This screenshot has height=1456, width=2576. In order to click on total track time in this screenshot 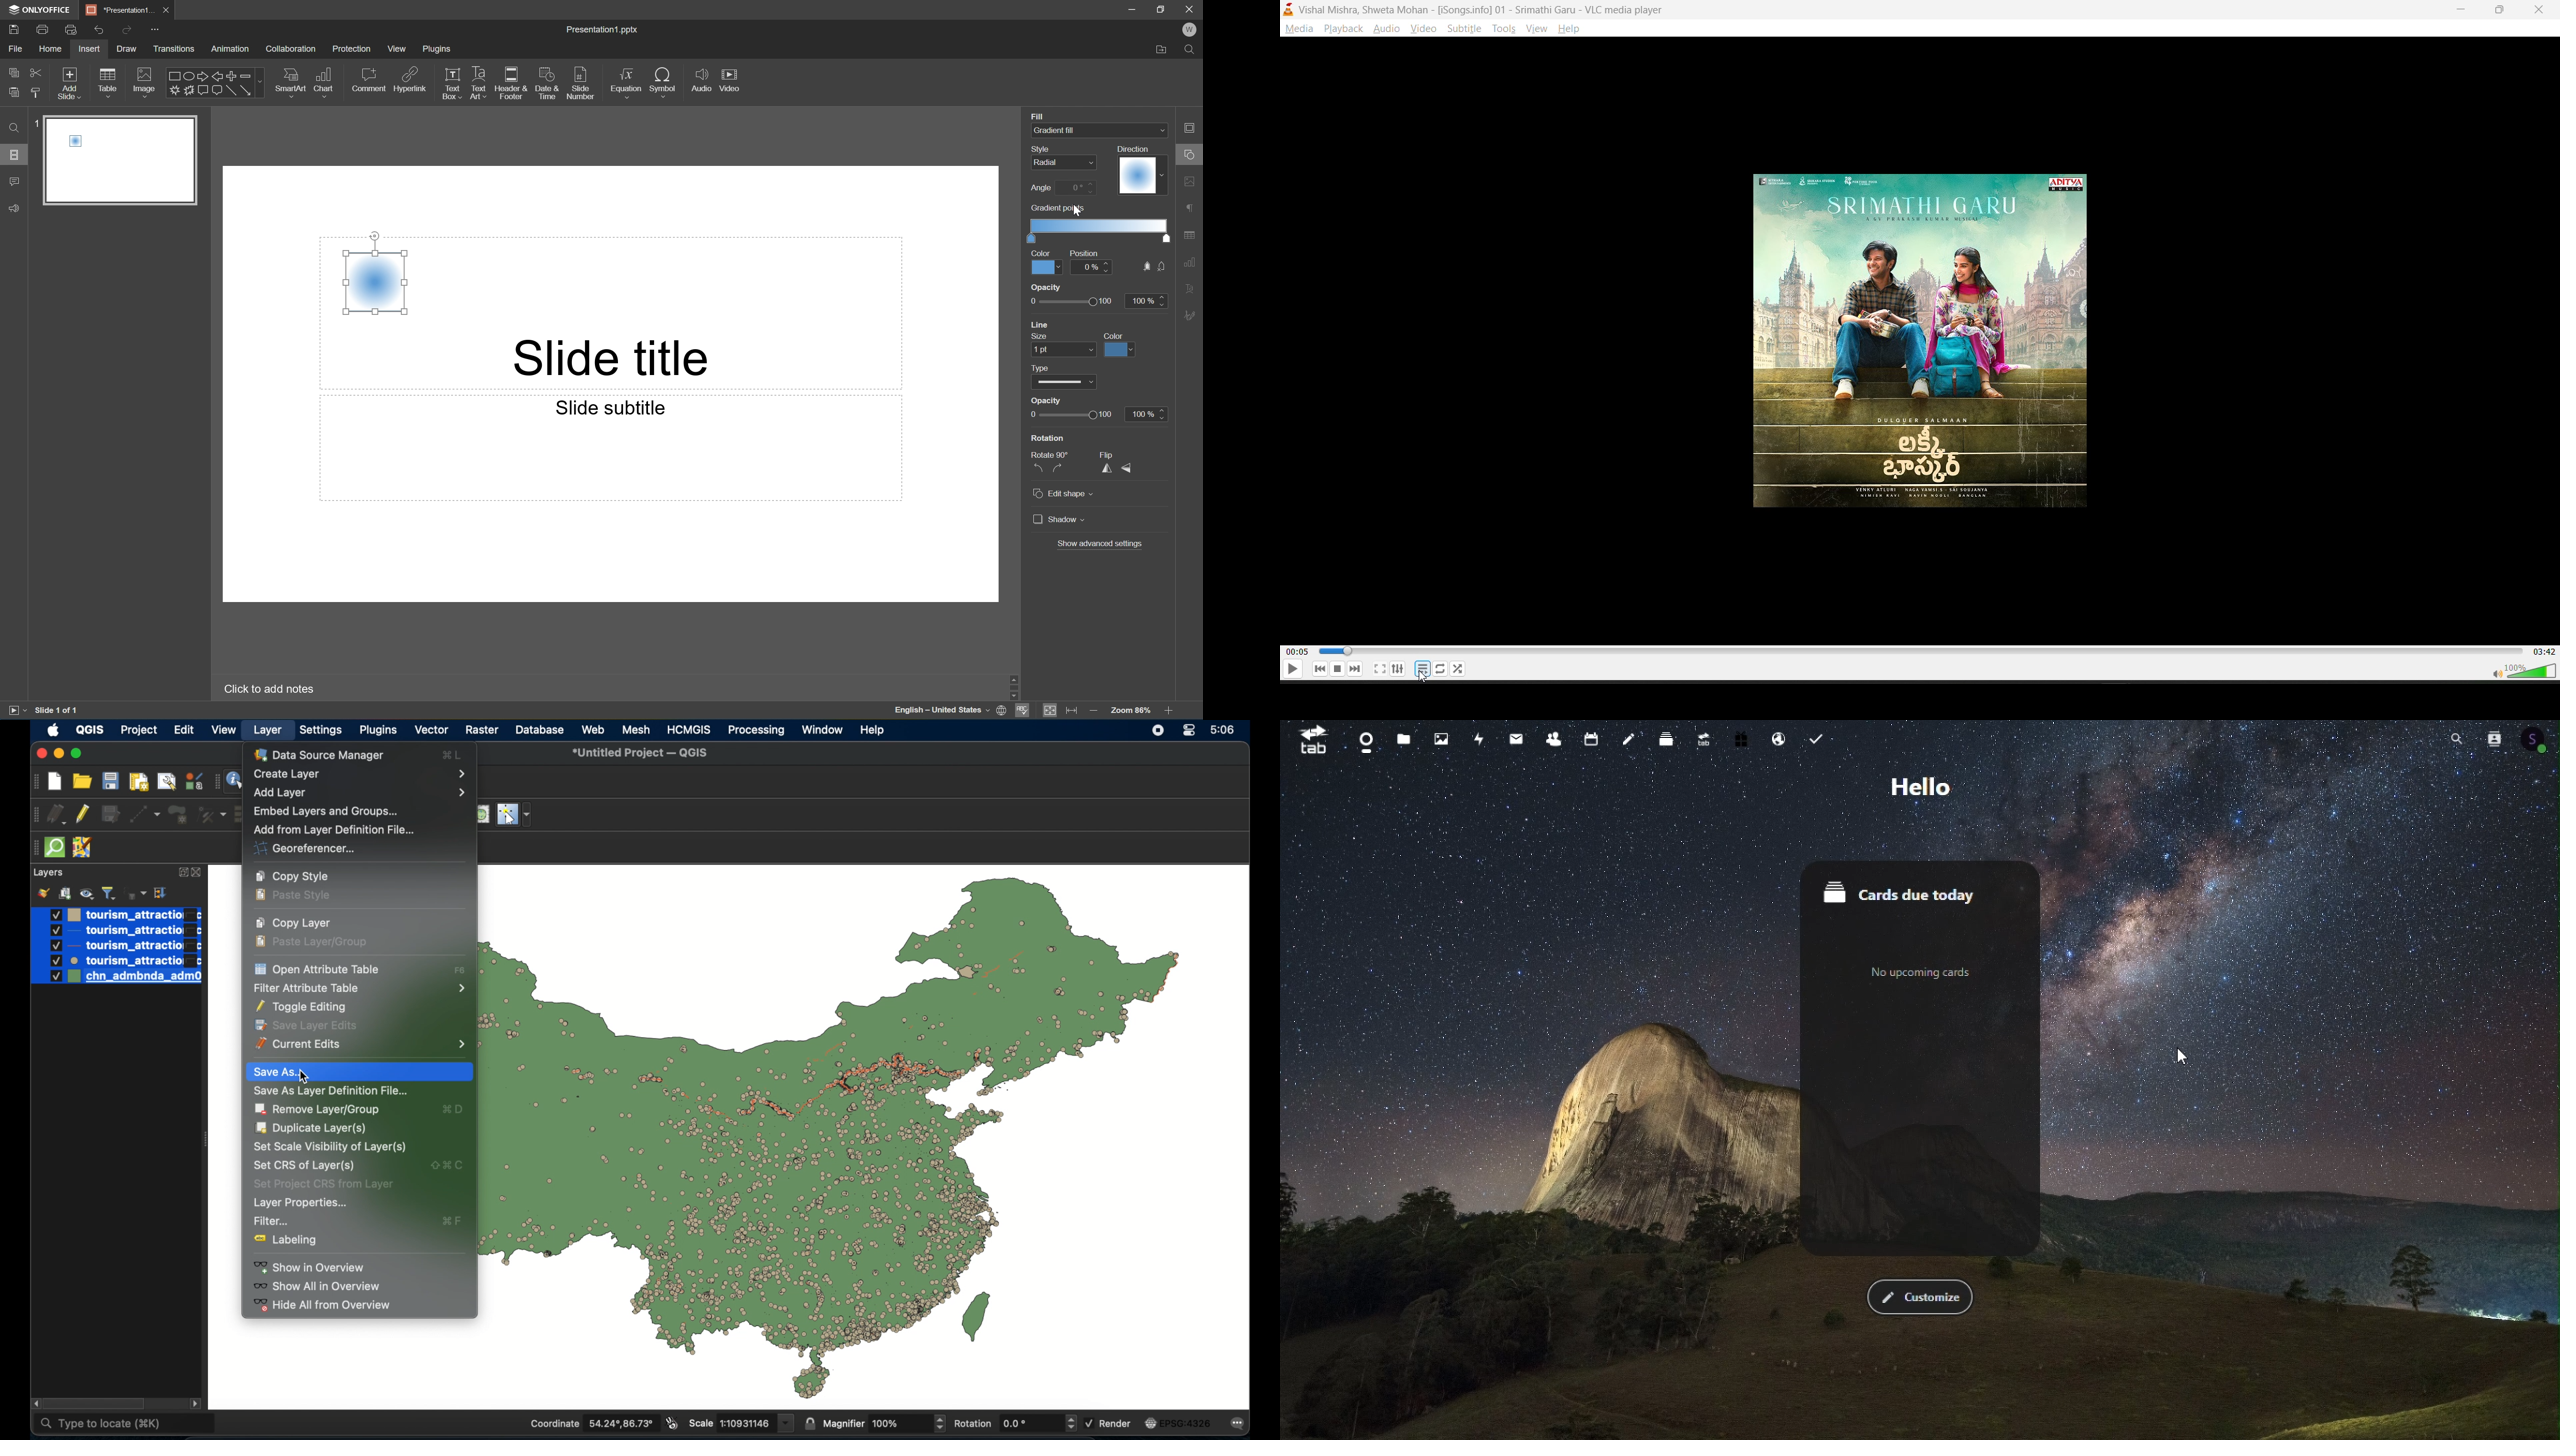, I will do `click(2547, 651)`.